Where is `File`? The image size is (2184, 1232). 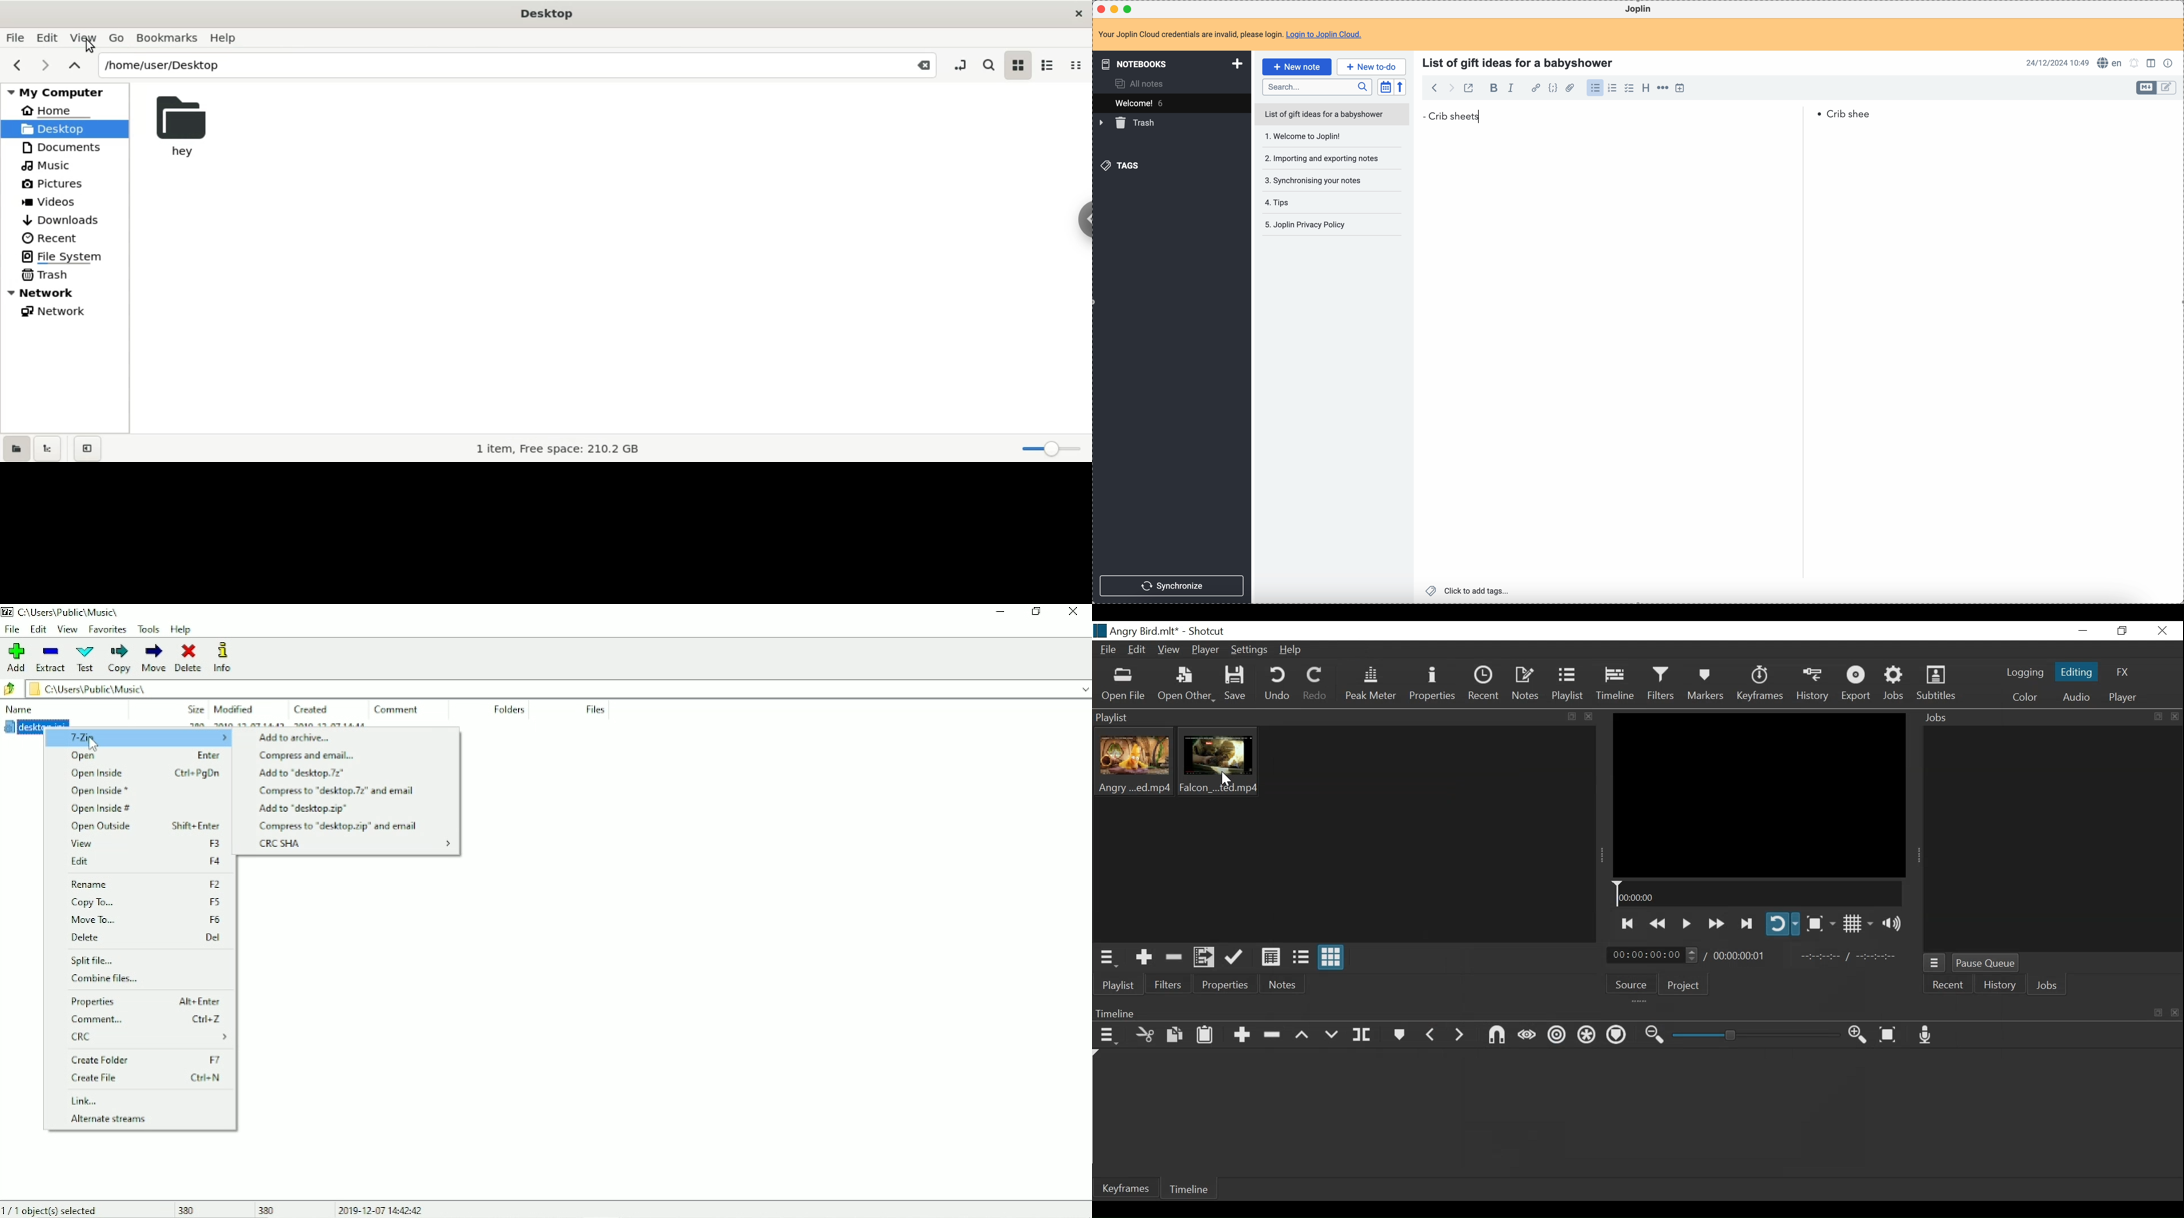
File is located at coordinates (15, 37).